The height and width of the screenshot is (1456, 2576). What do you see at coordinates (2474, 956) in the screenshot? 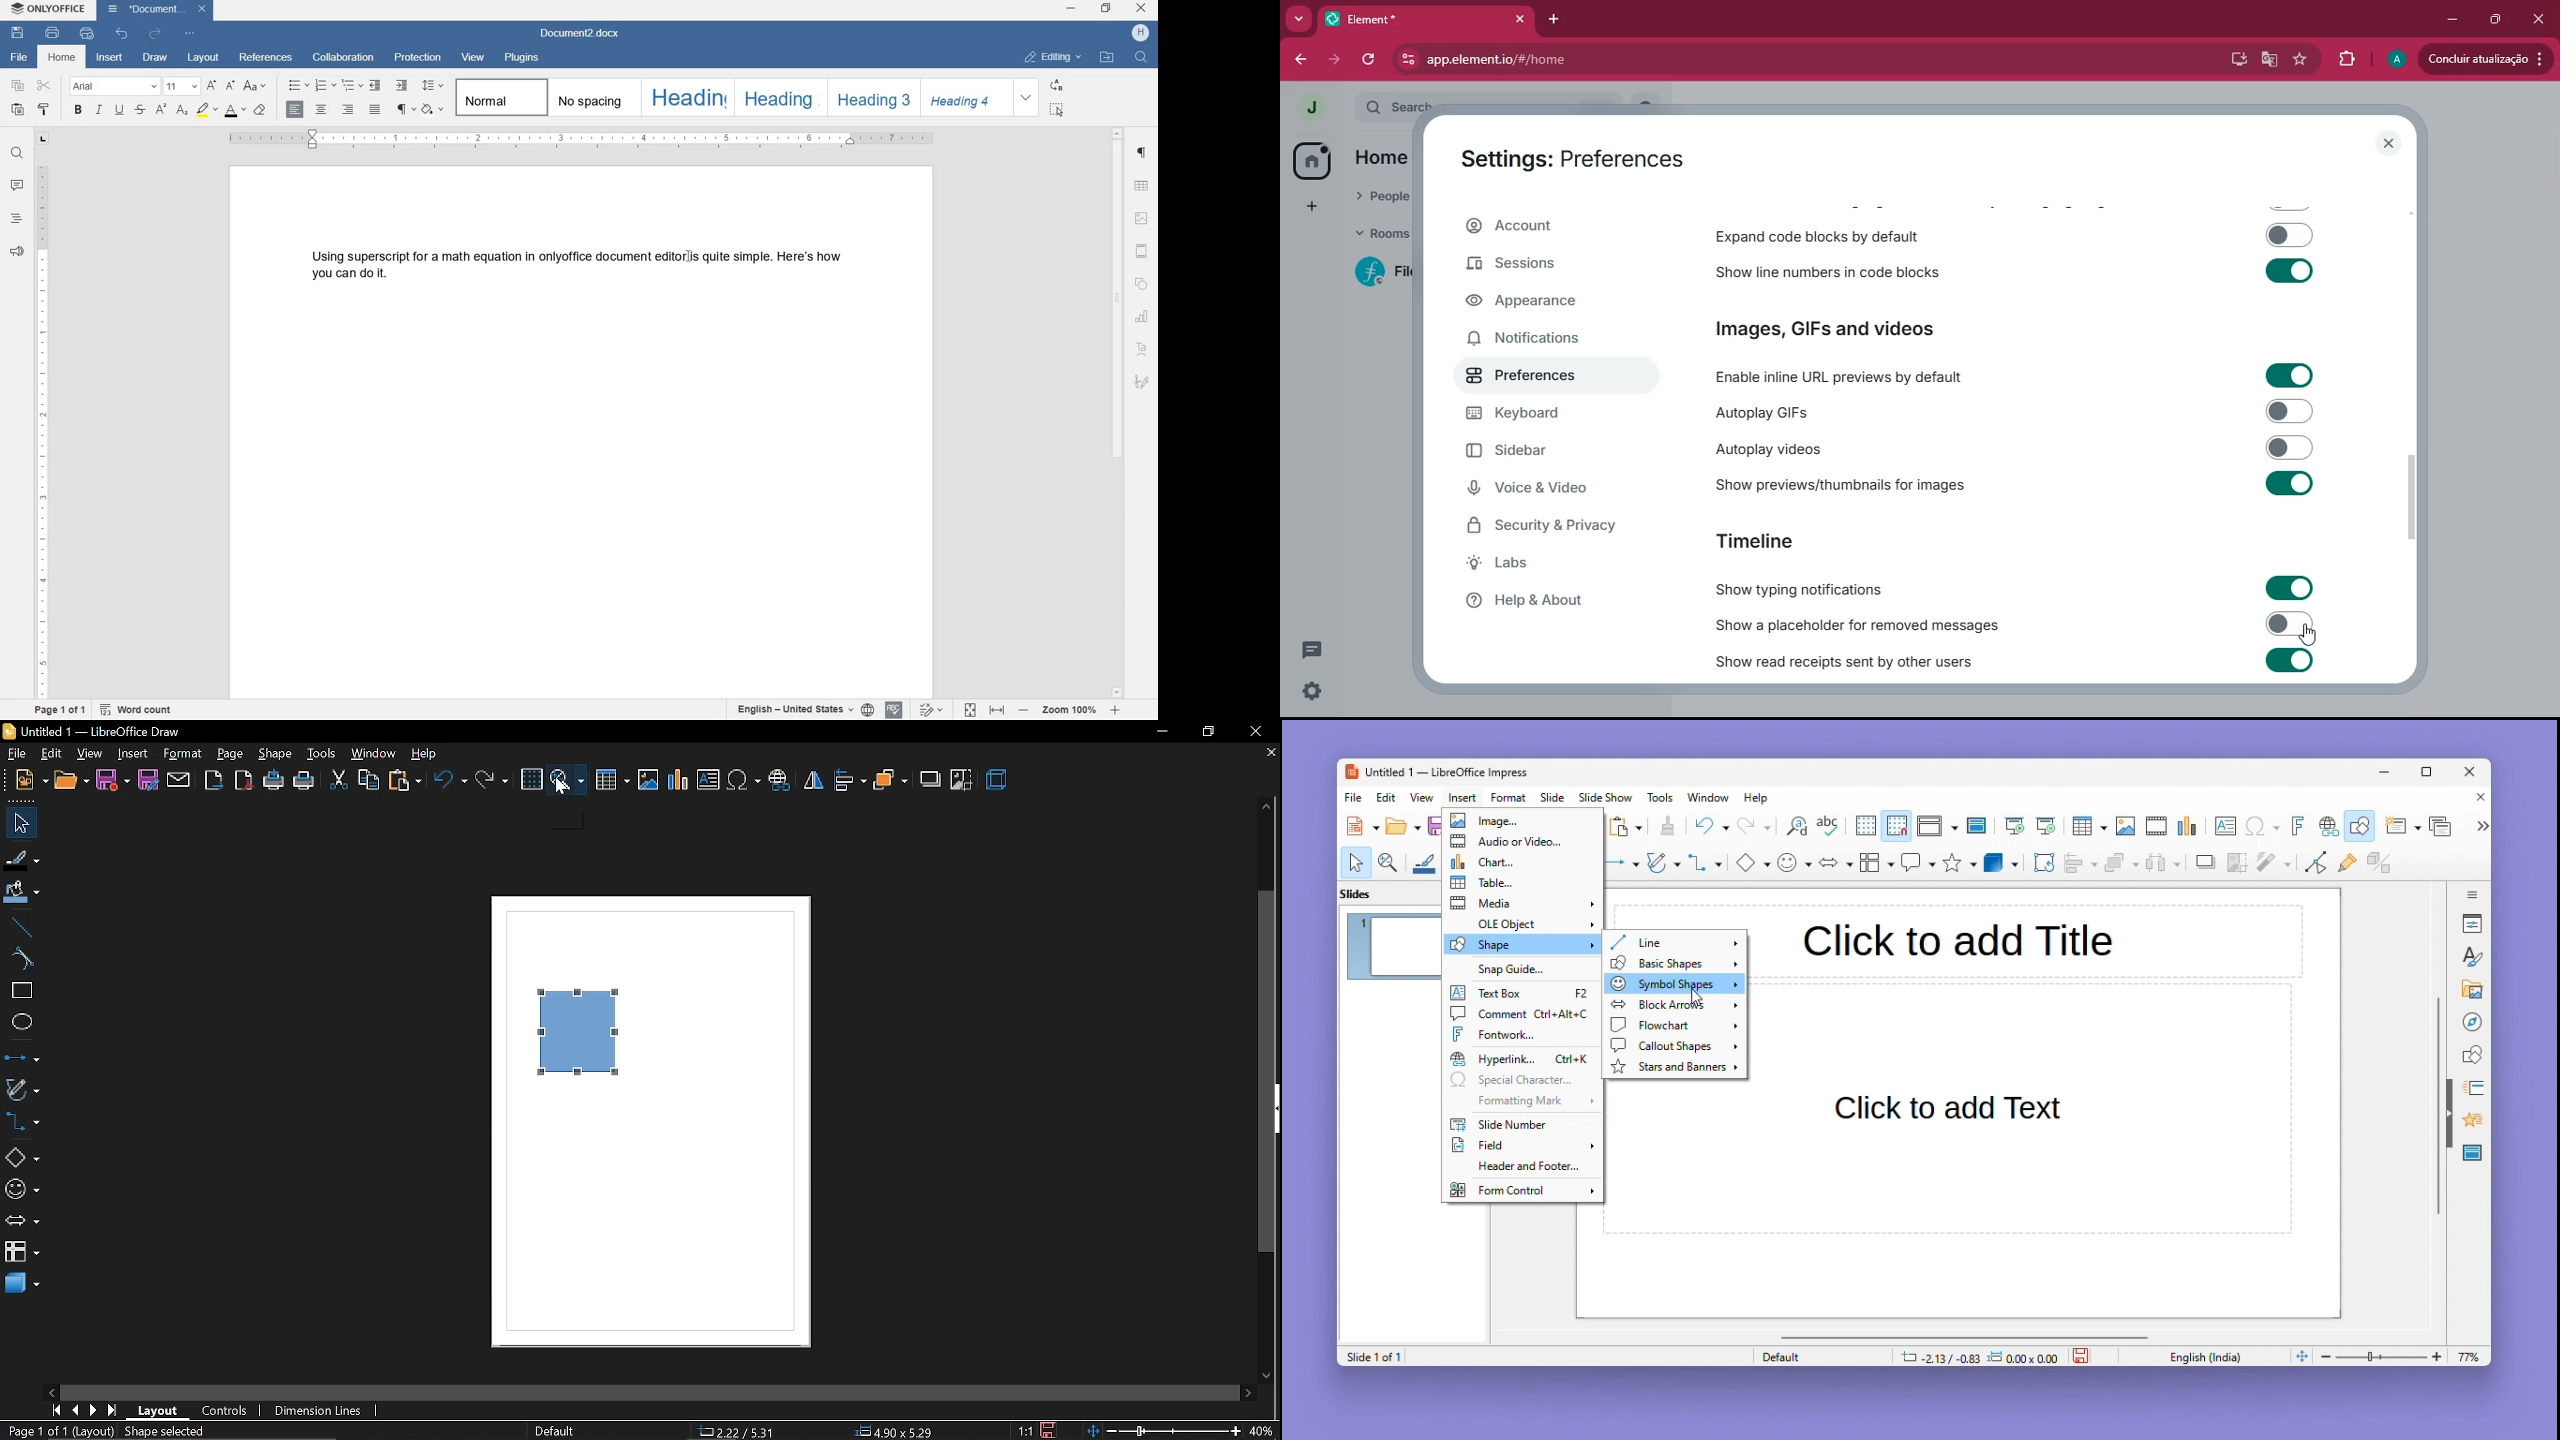
I see `Styles` at bounding box center [2474, 956].